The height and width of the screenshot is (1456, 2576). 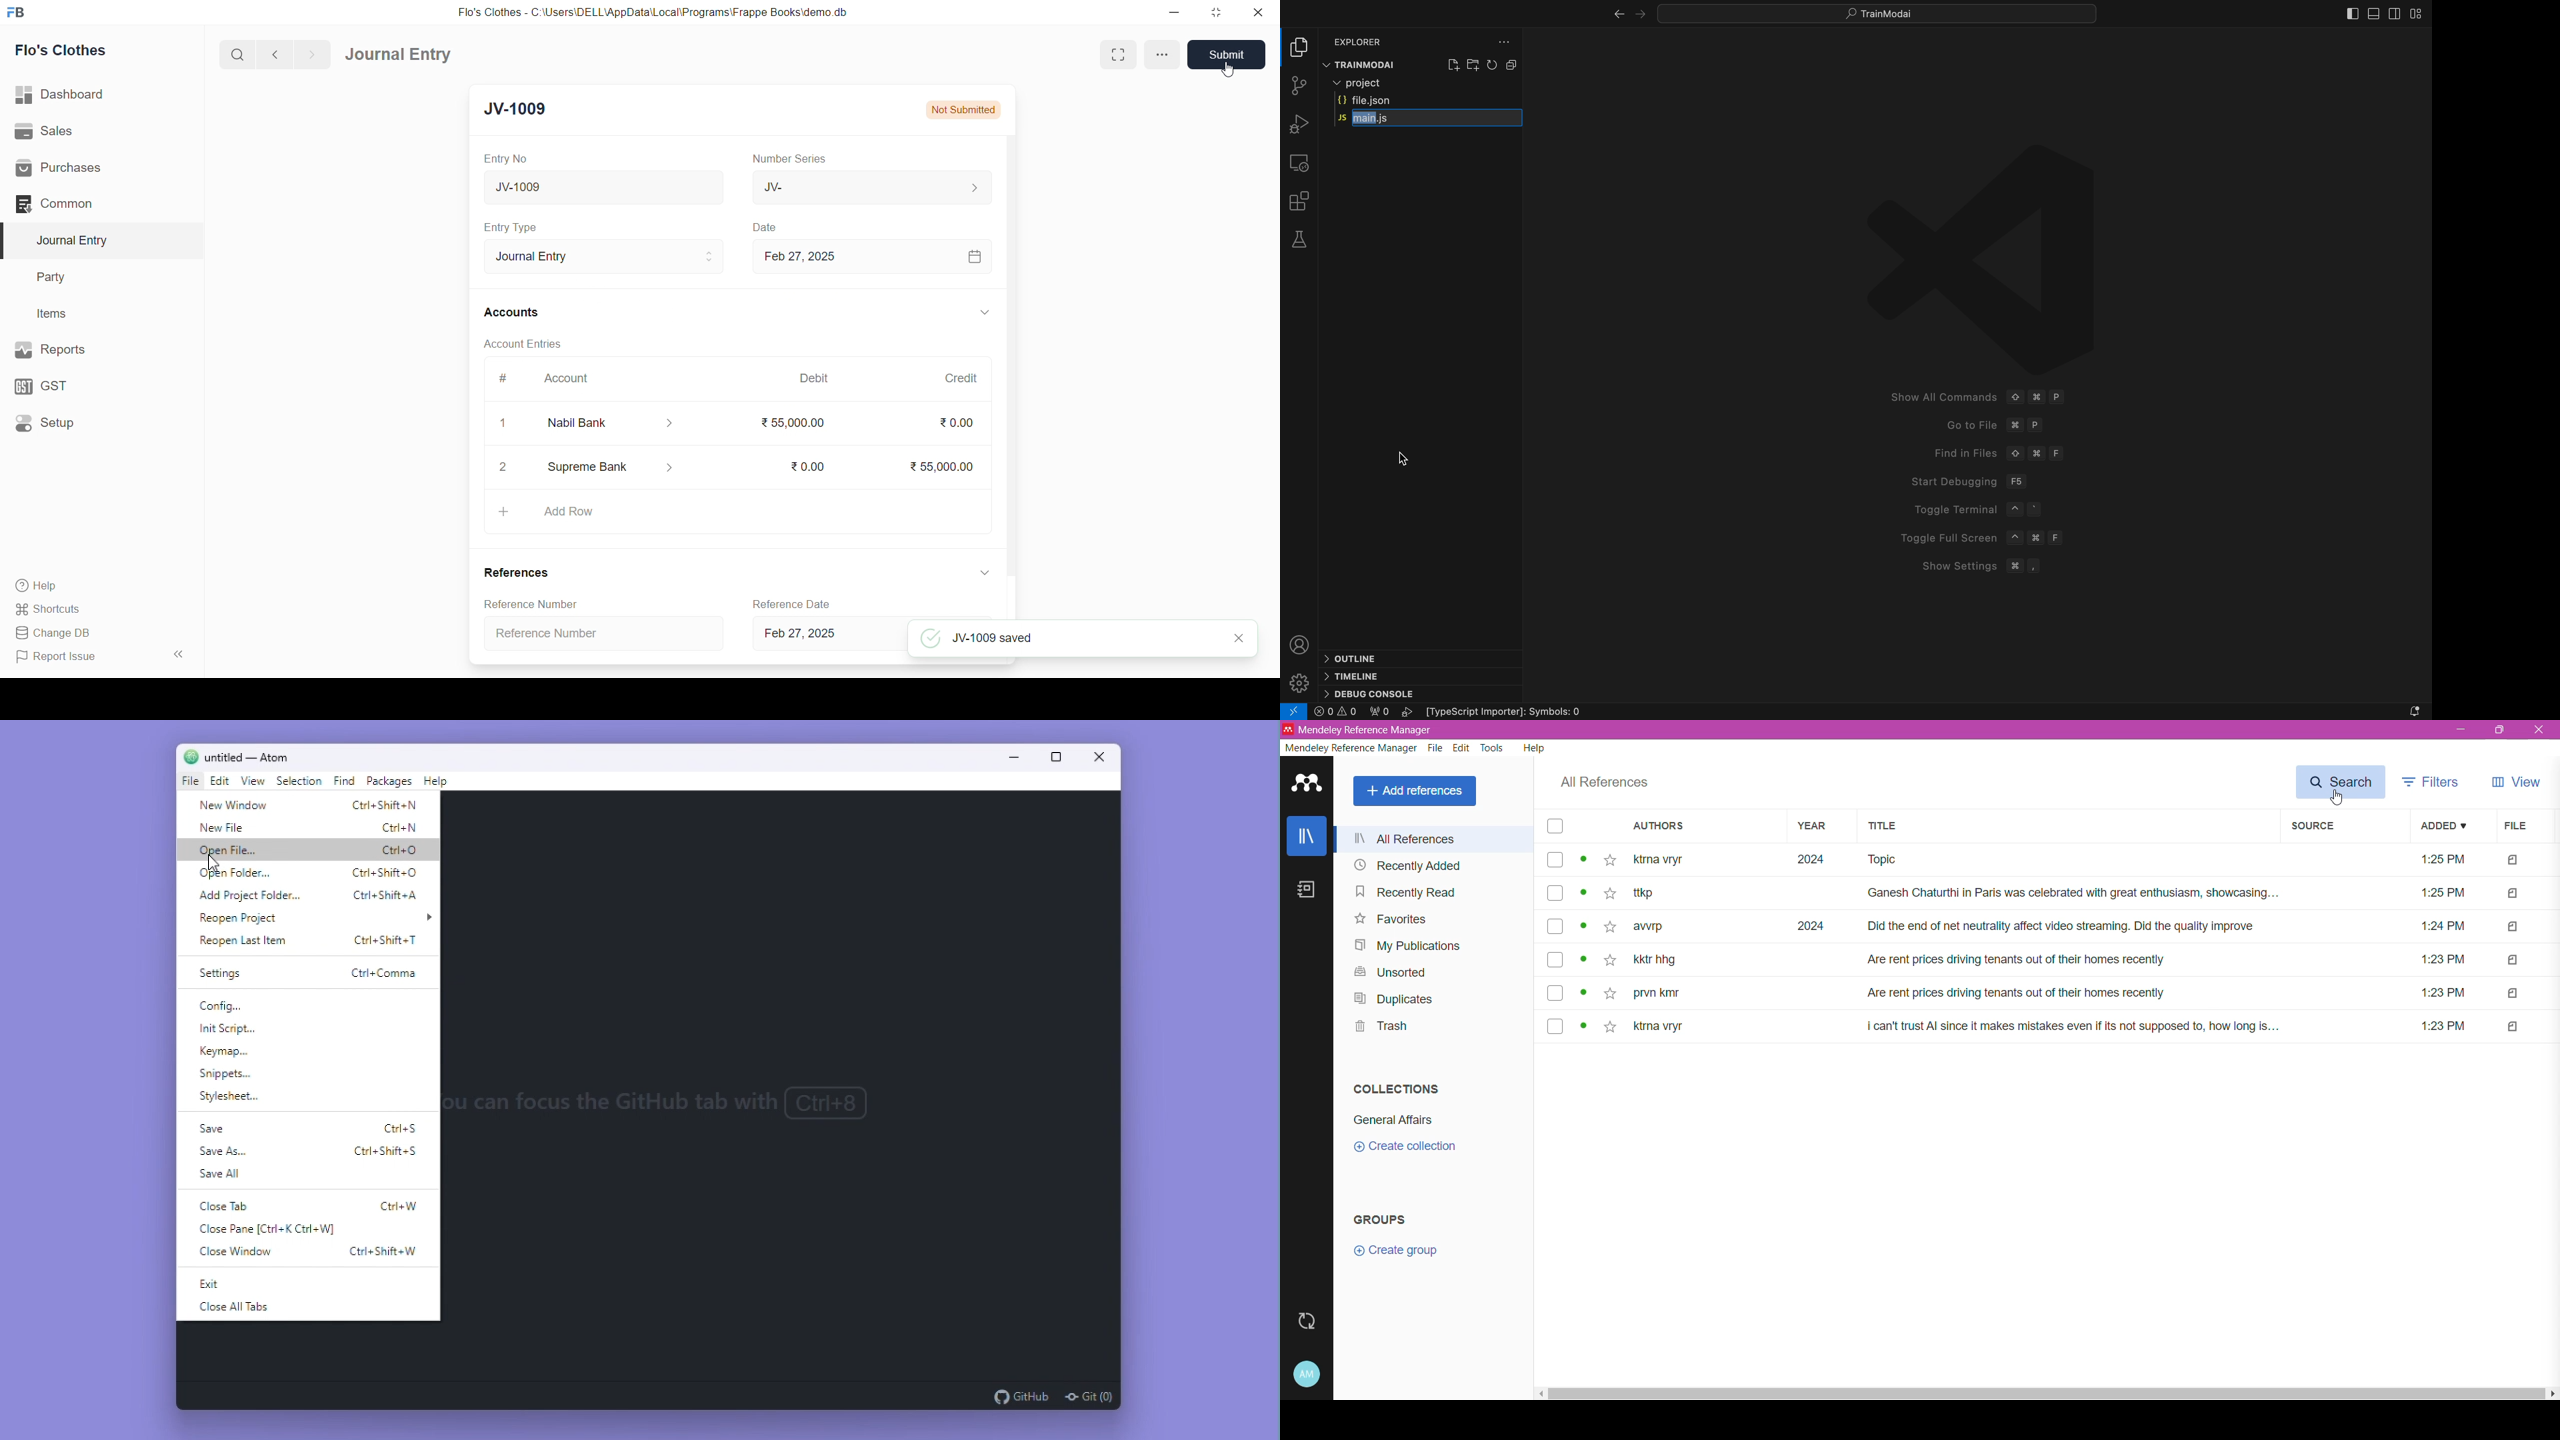 What do you see at coordinates (1349, 747) in the screenshot?
I see `Mendeley Reference Manager` at bounding box center [1349, 747].